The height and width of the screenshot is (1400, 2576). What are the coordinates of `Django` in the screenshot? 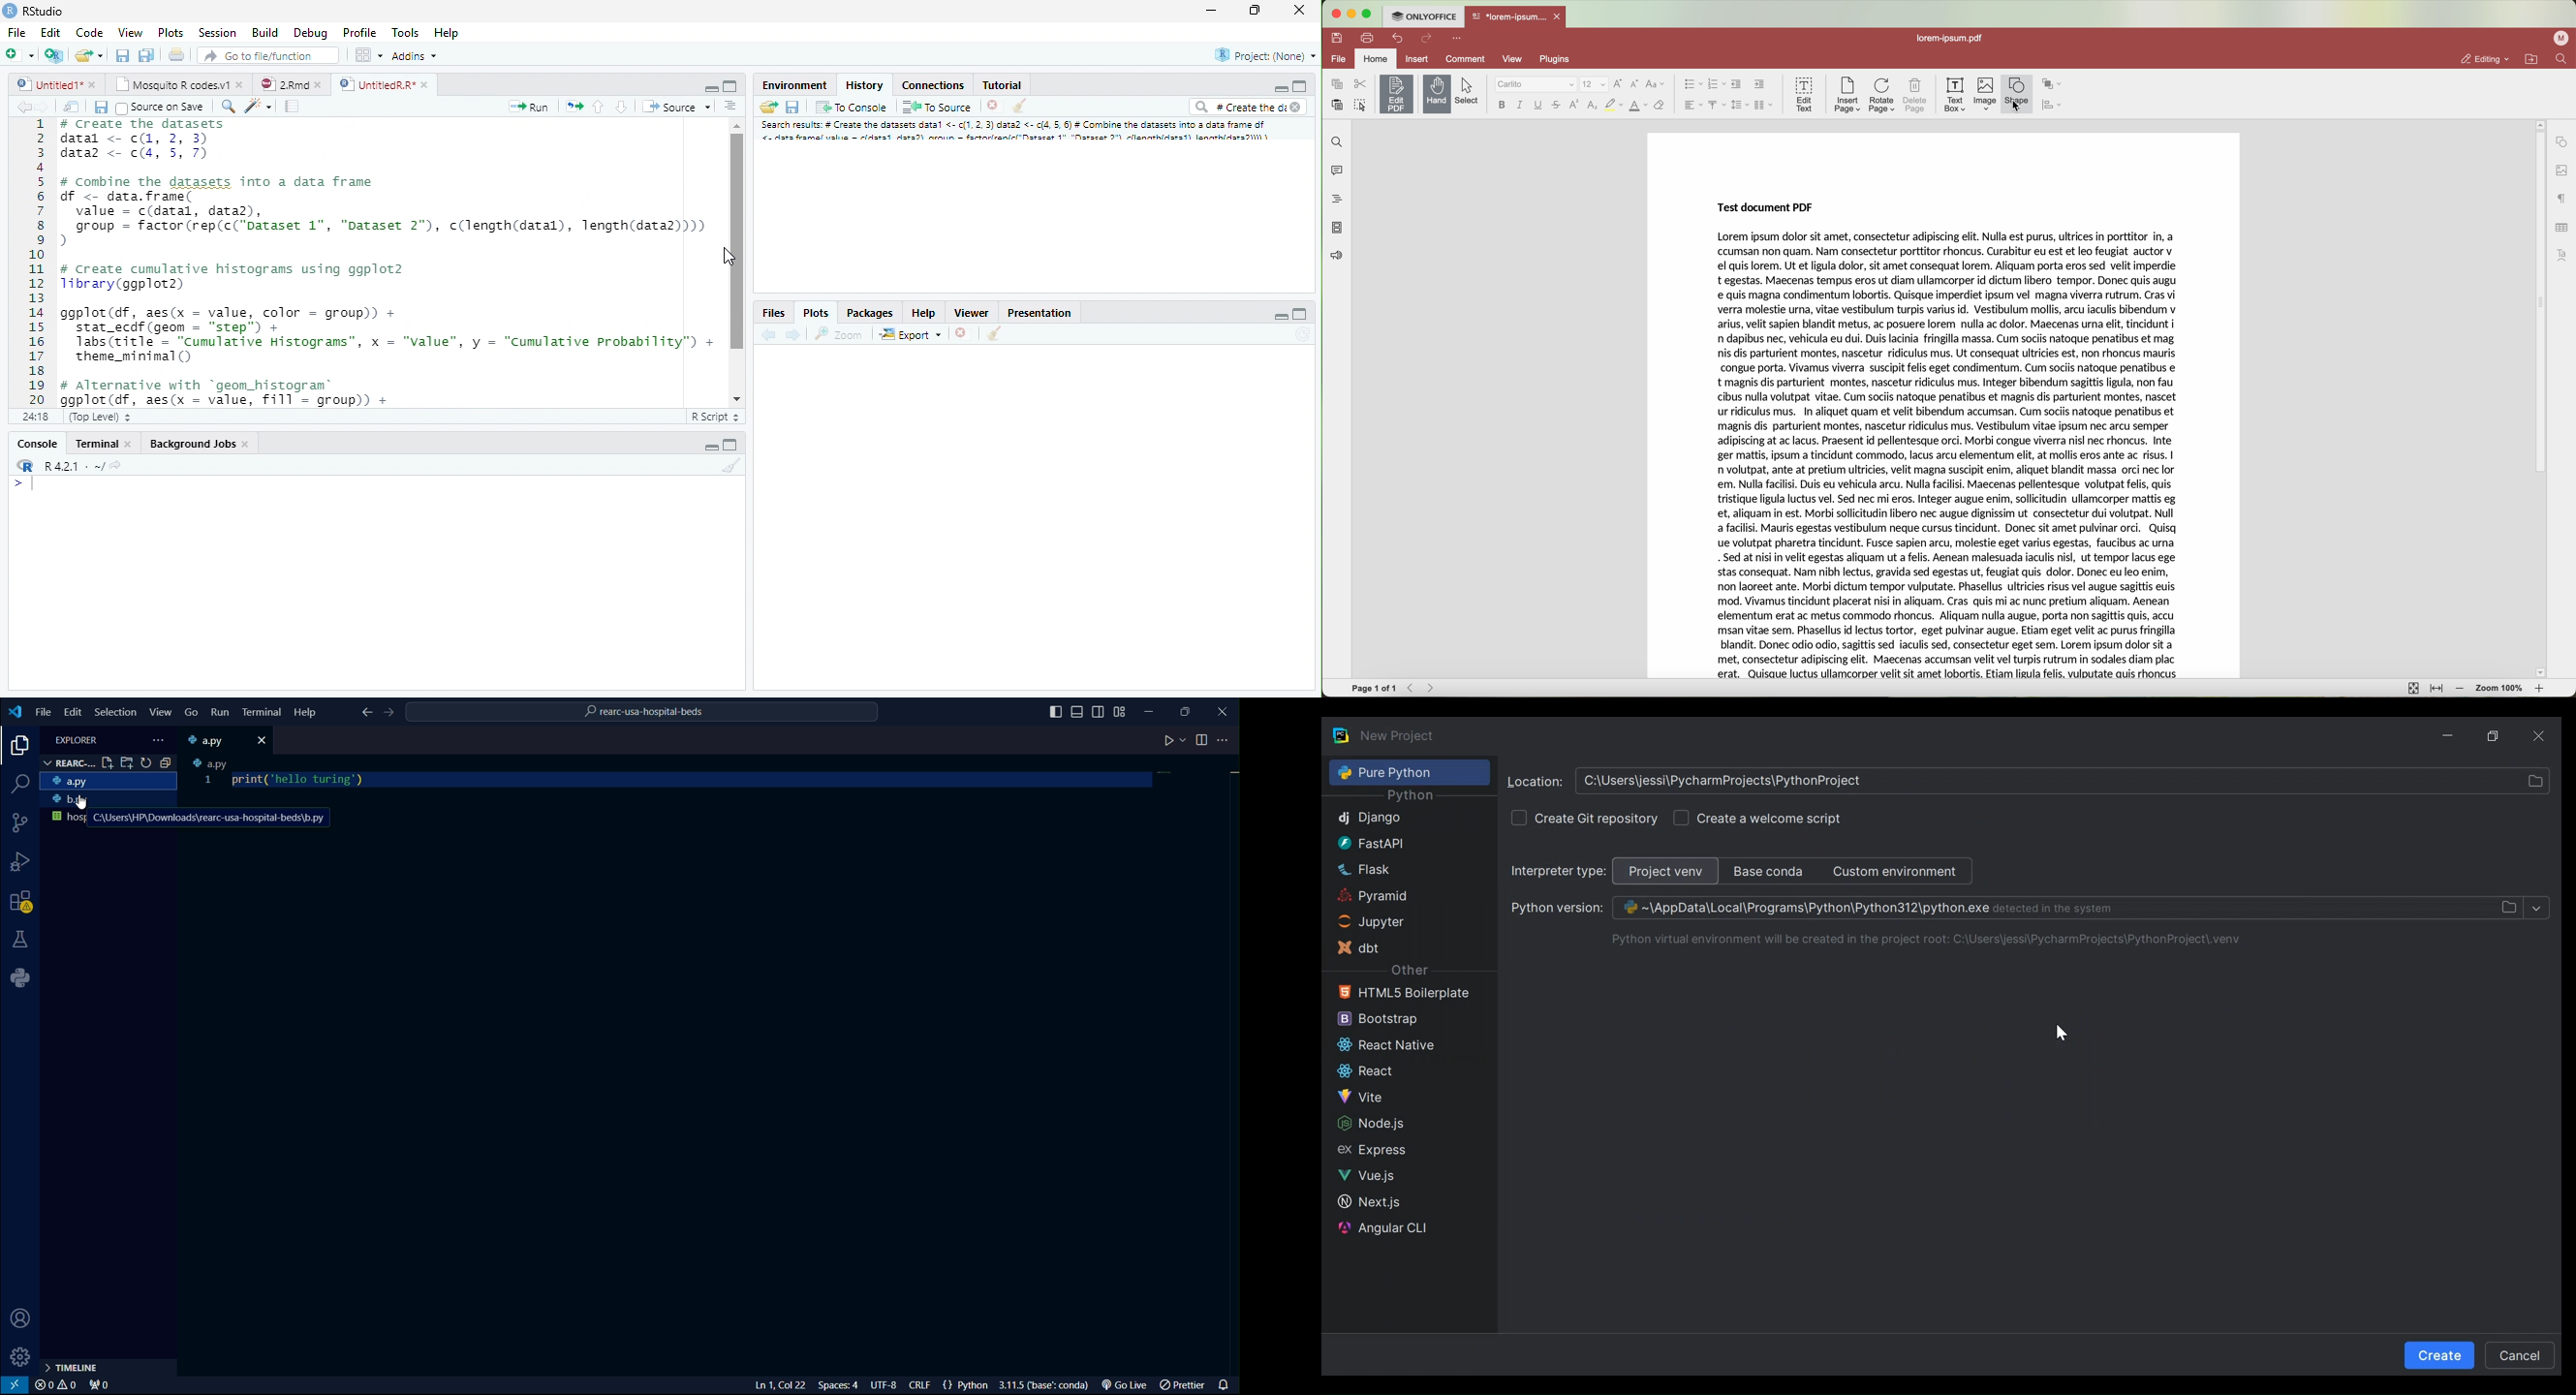 It's located at (1400, 820).